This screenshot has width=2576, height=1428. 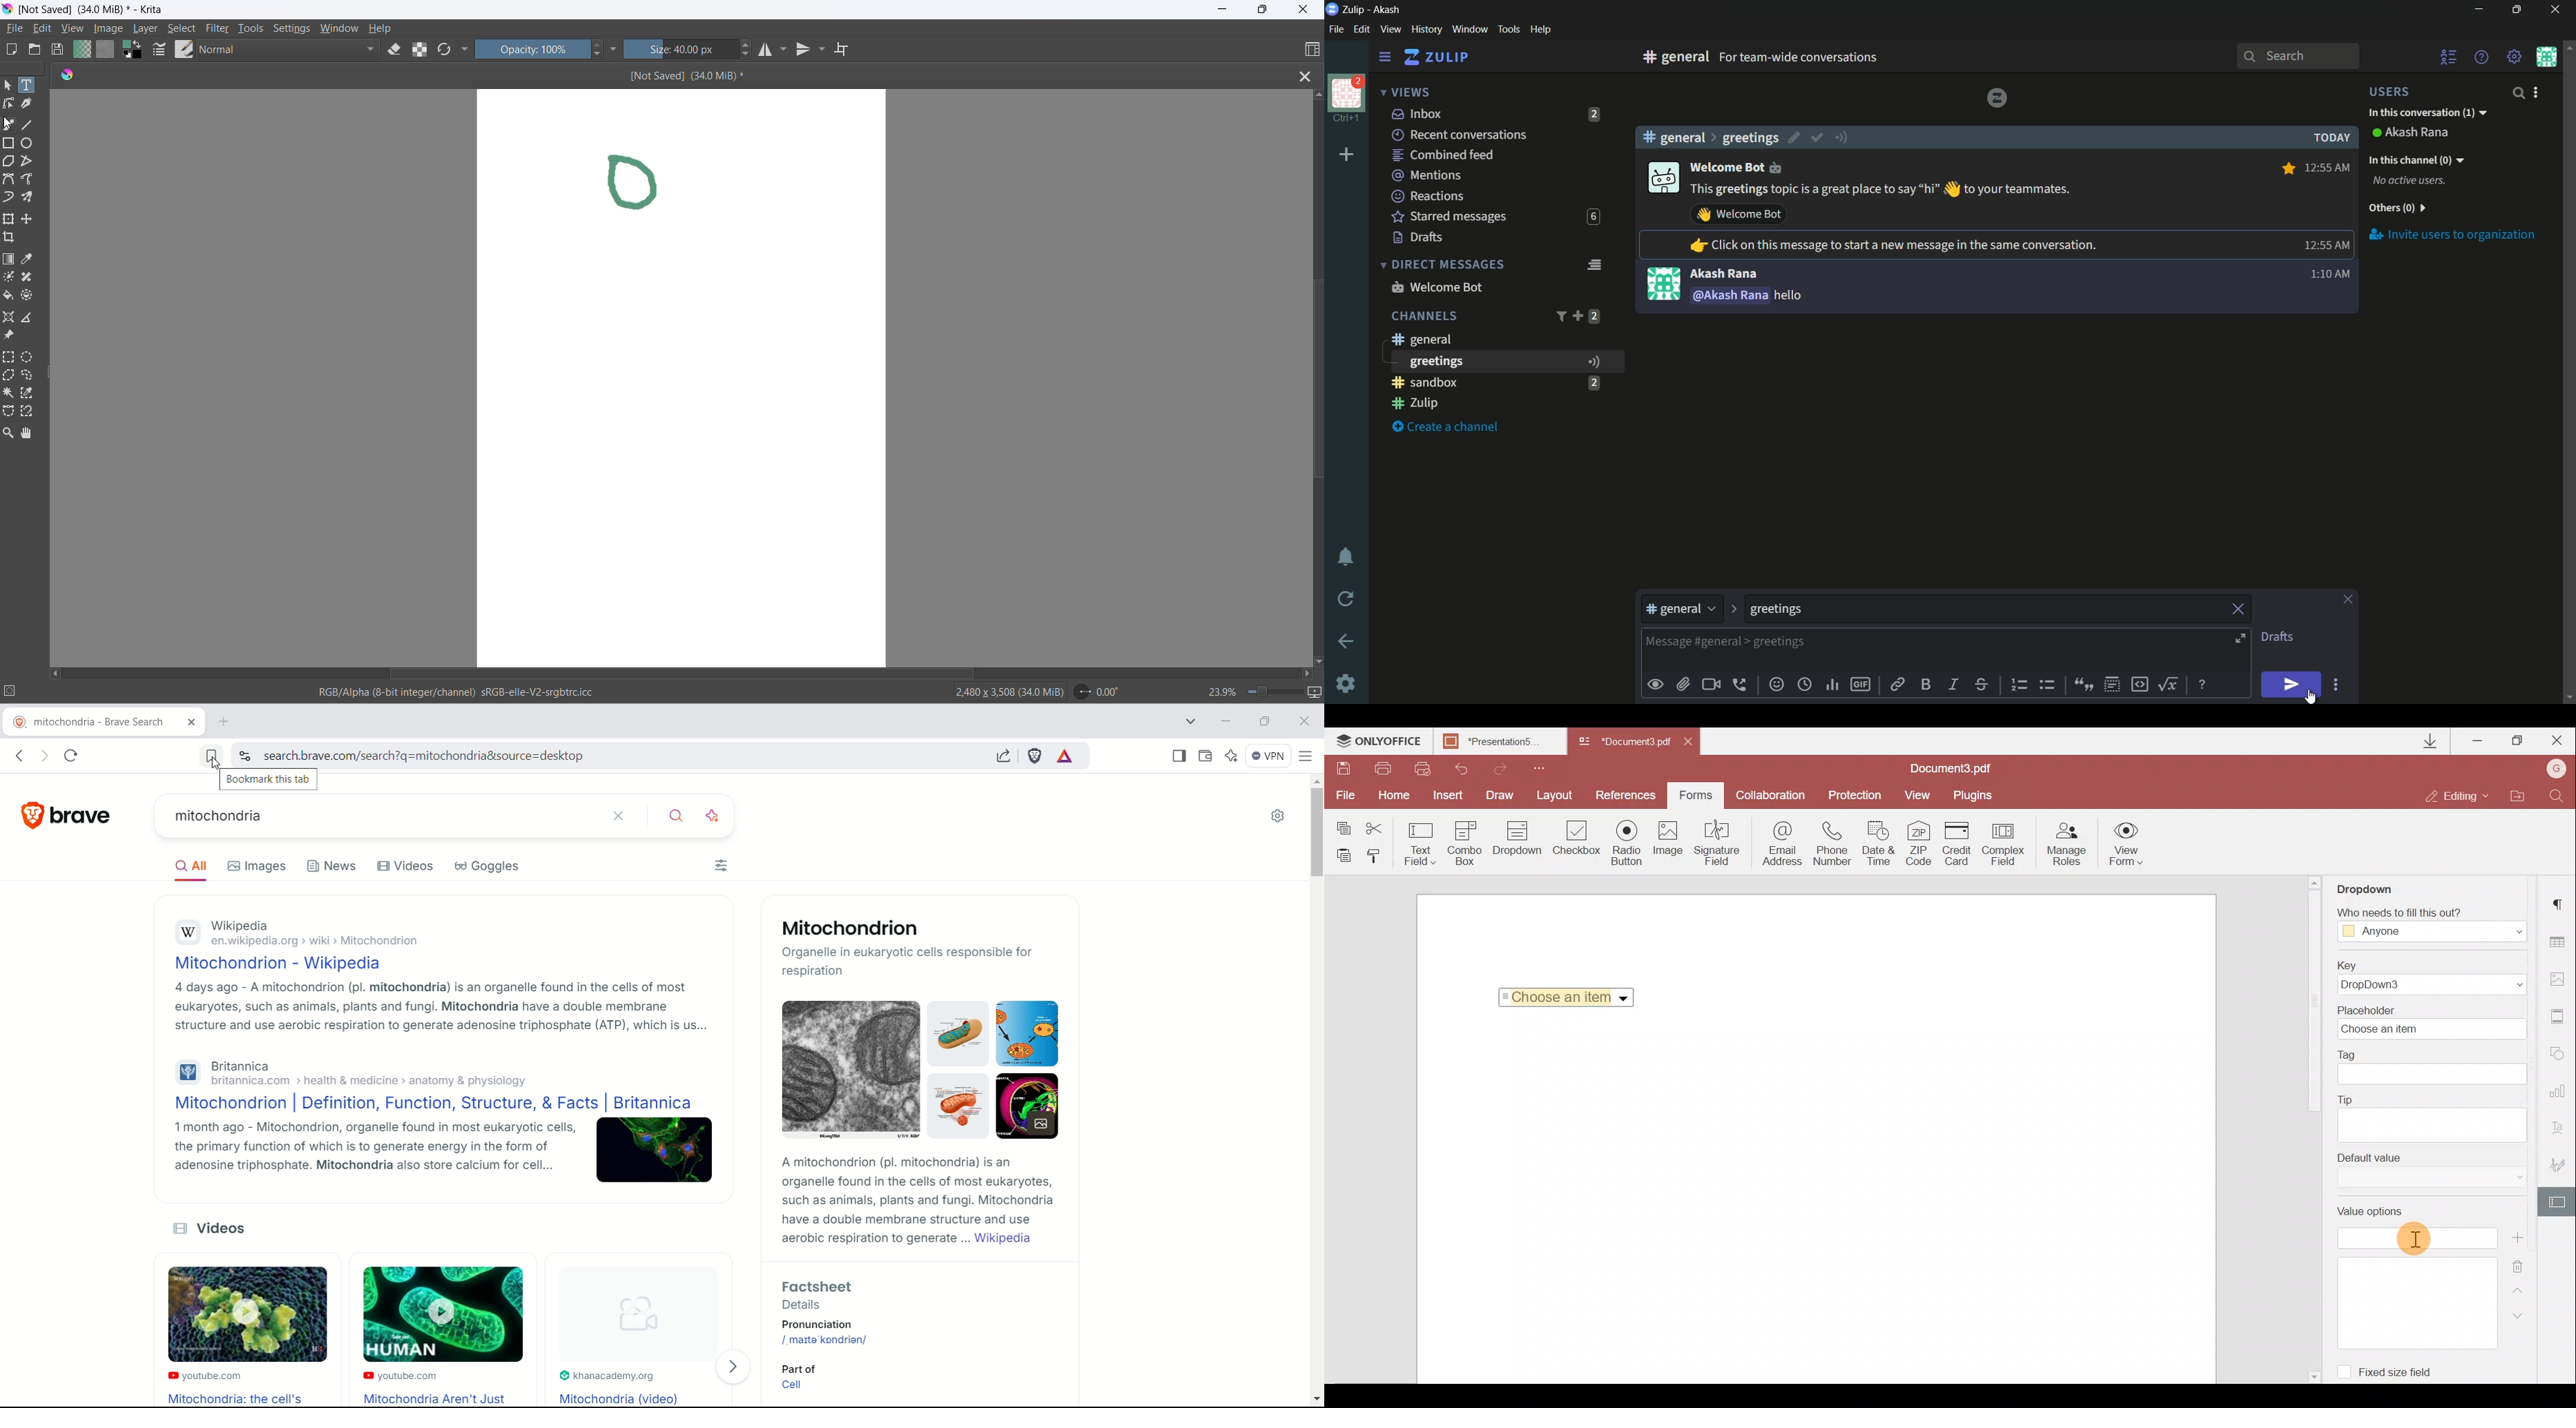 What do you see at coordinates (1594, 382) in the screenshot?
I see `2 unread messages` at bounding box center [1594, 382].